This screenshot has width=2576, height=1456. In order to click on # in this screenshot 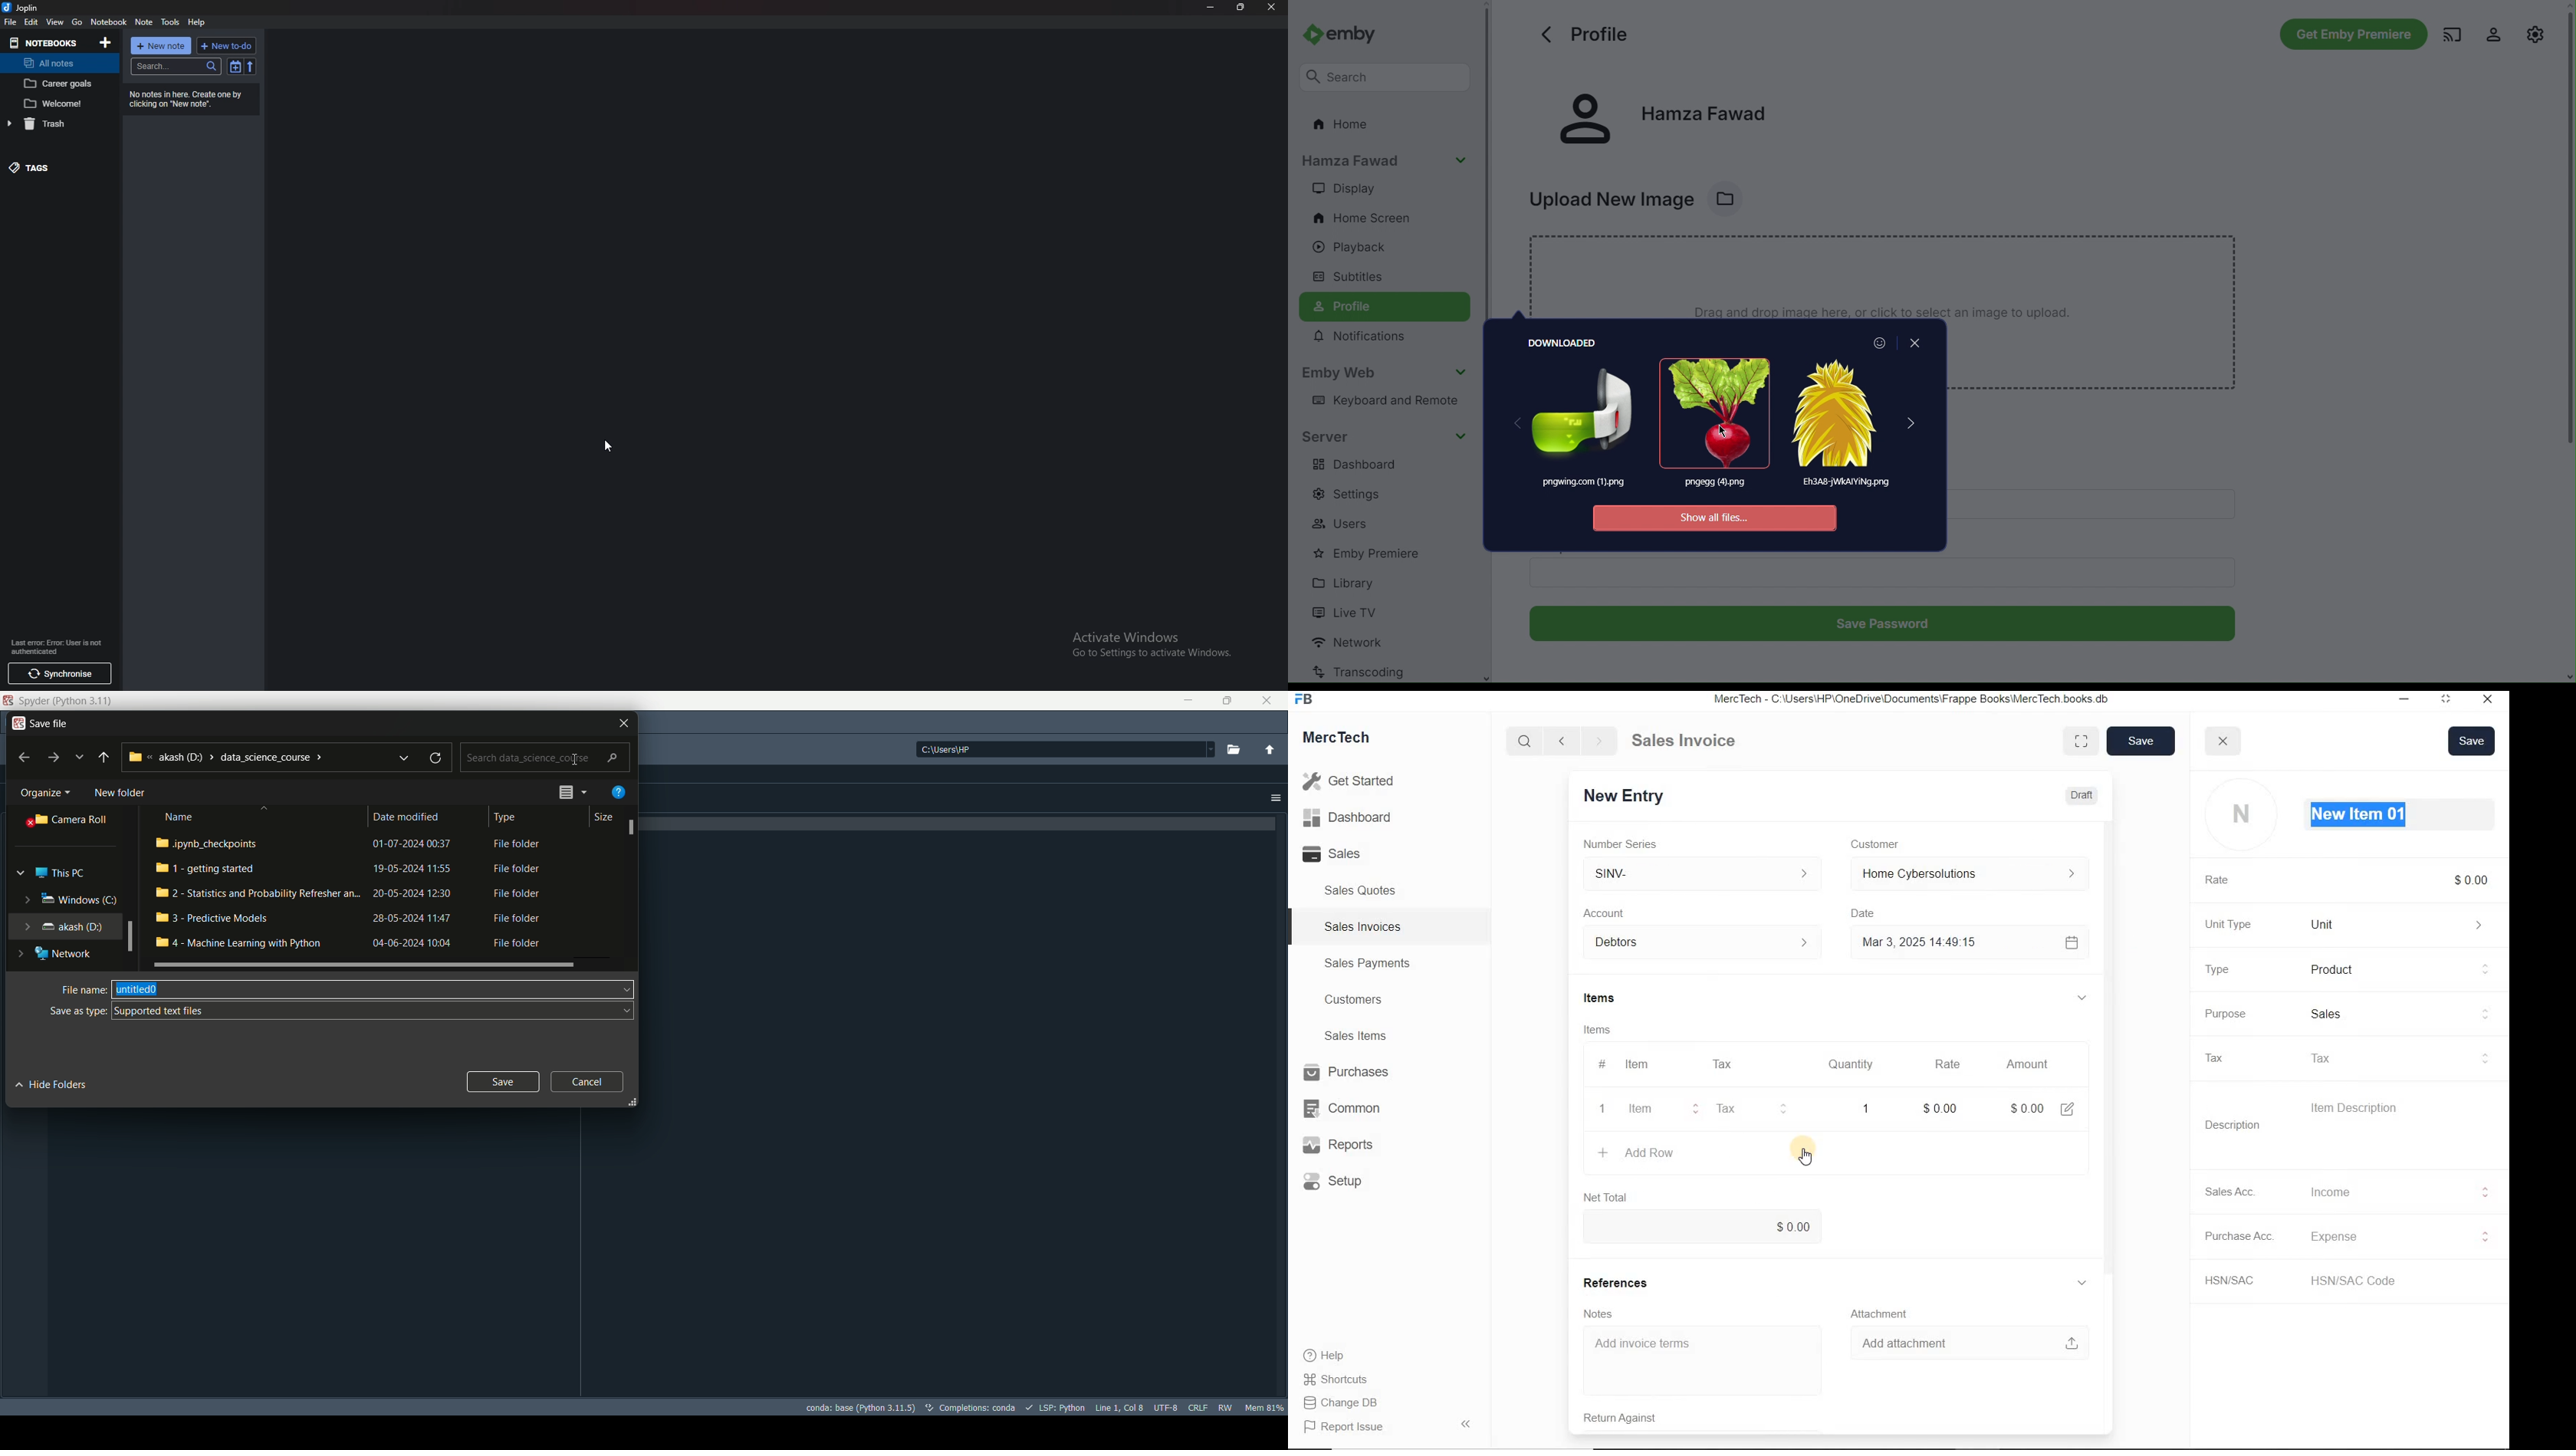, I will do `click(1760, 1064)`.